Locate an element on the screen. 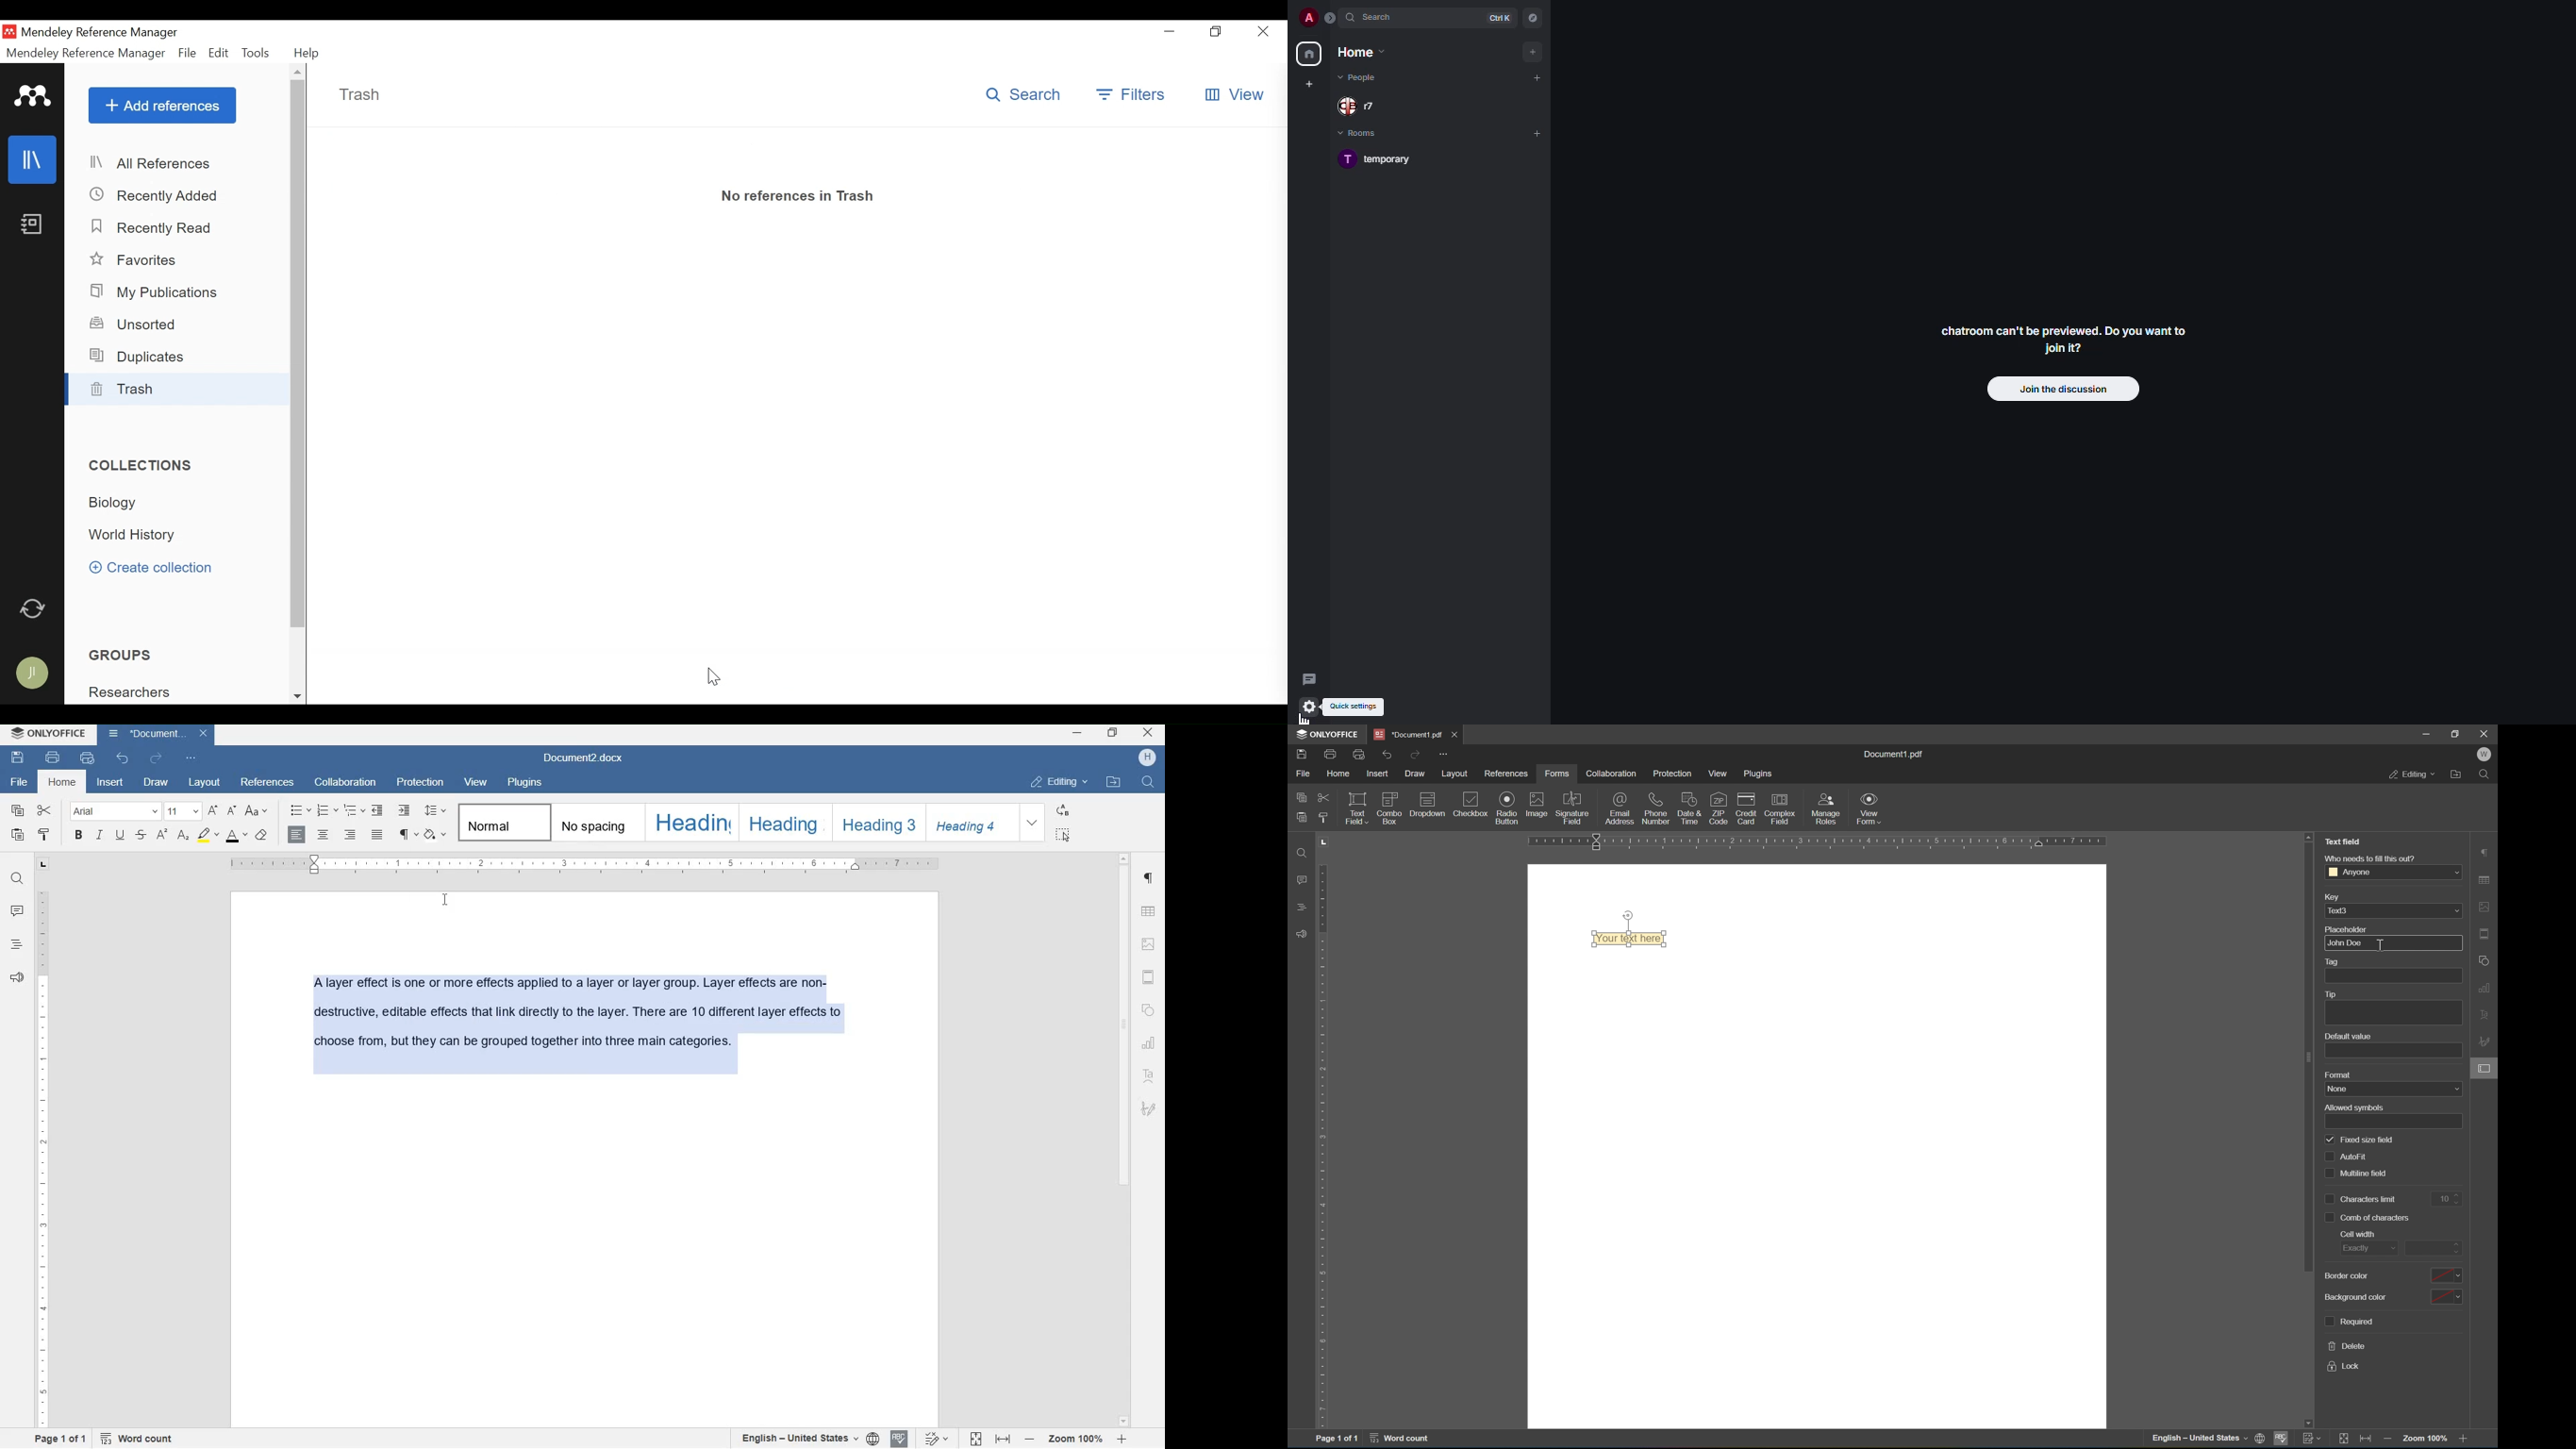 This screenshot has height=1456, width=2576. default value is located at coordinates (2349, 1037).